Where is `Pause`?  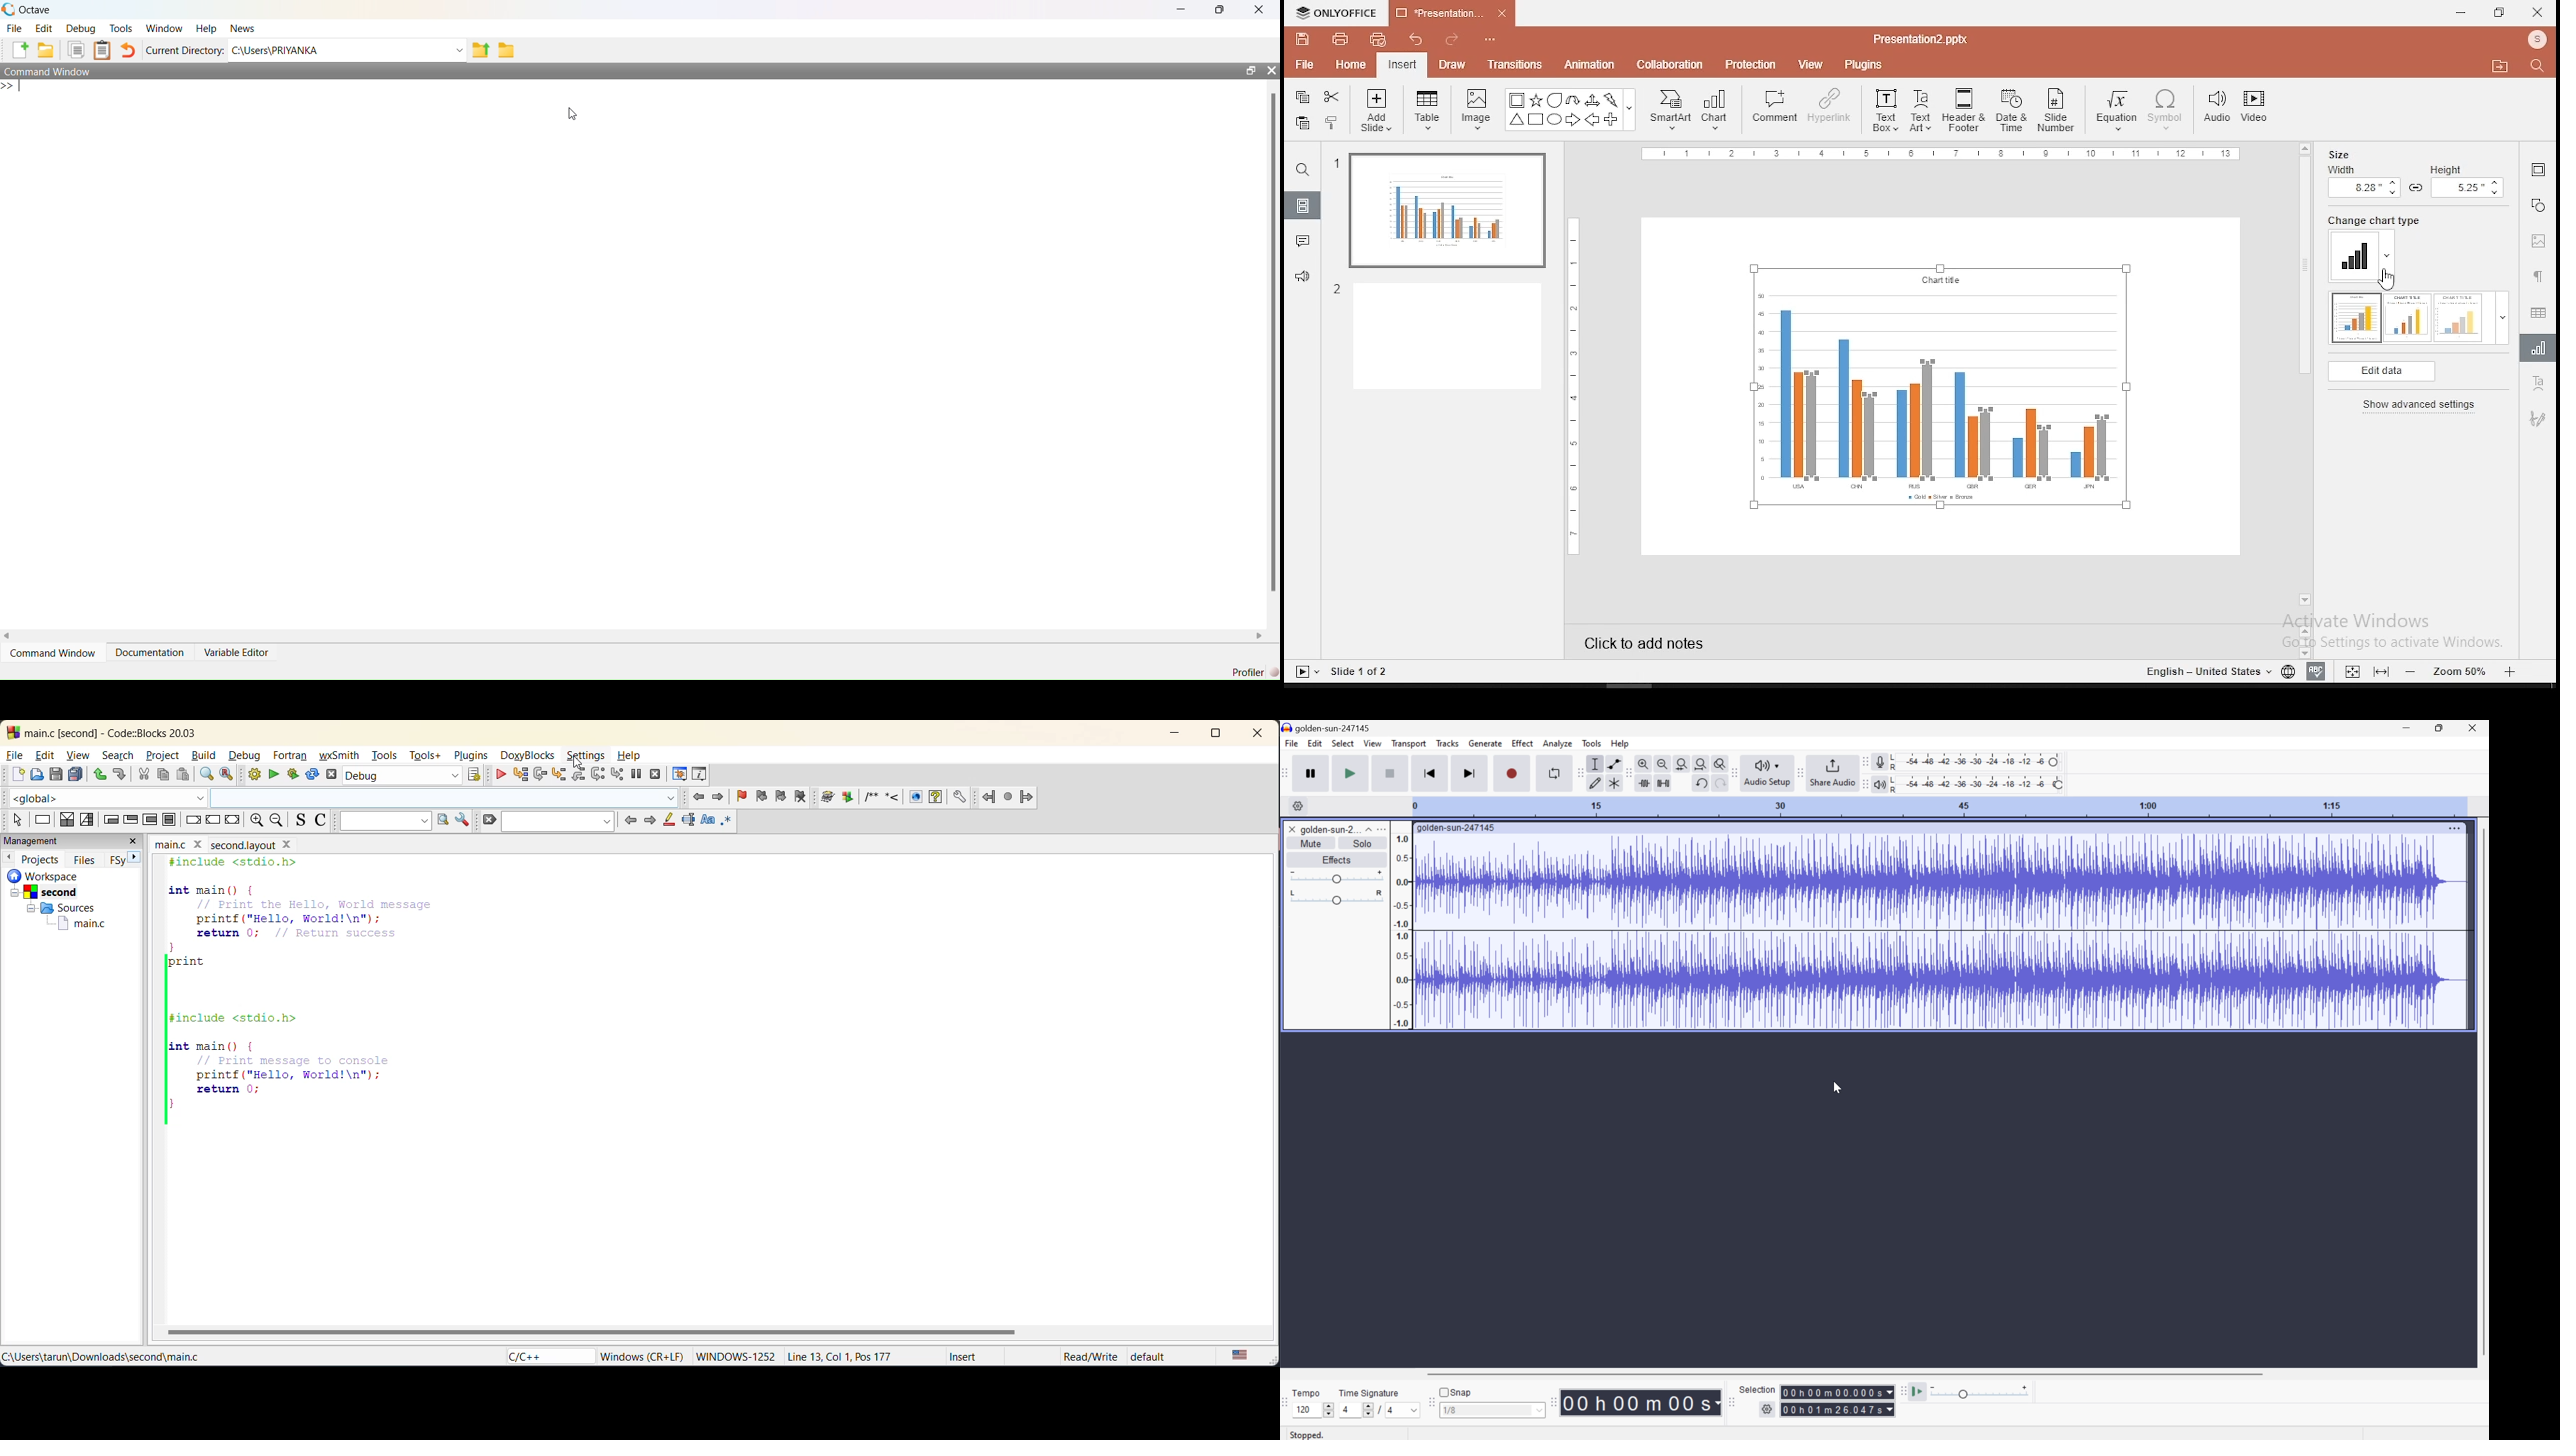 Pause is located at coordinates (1314, 773).